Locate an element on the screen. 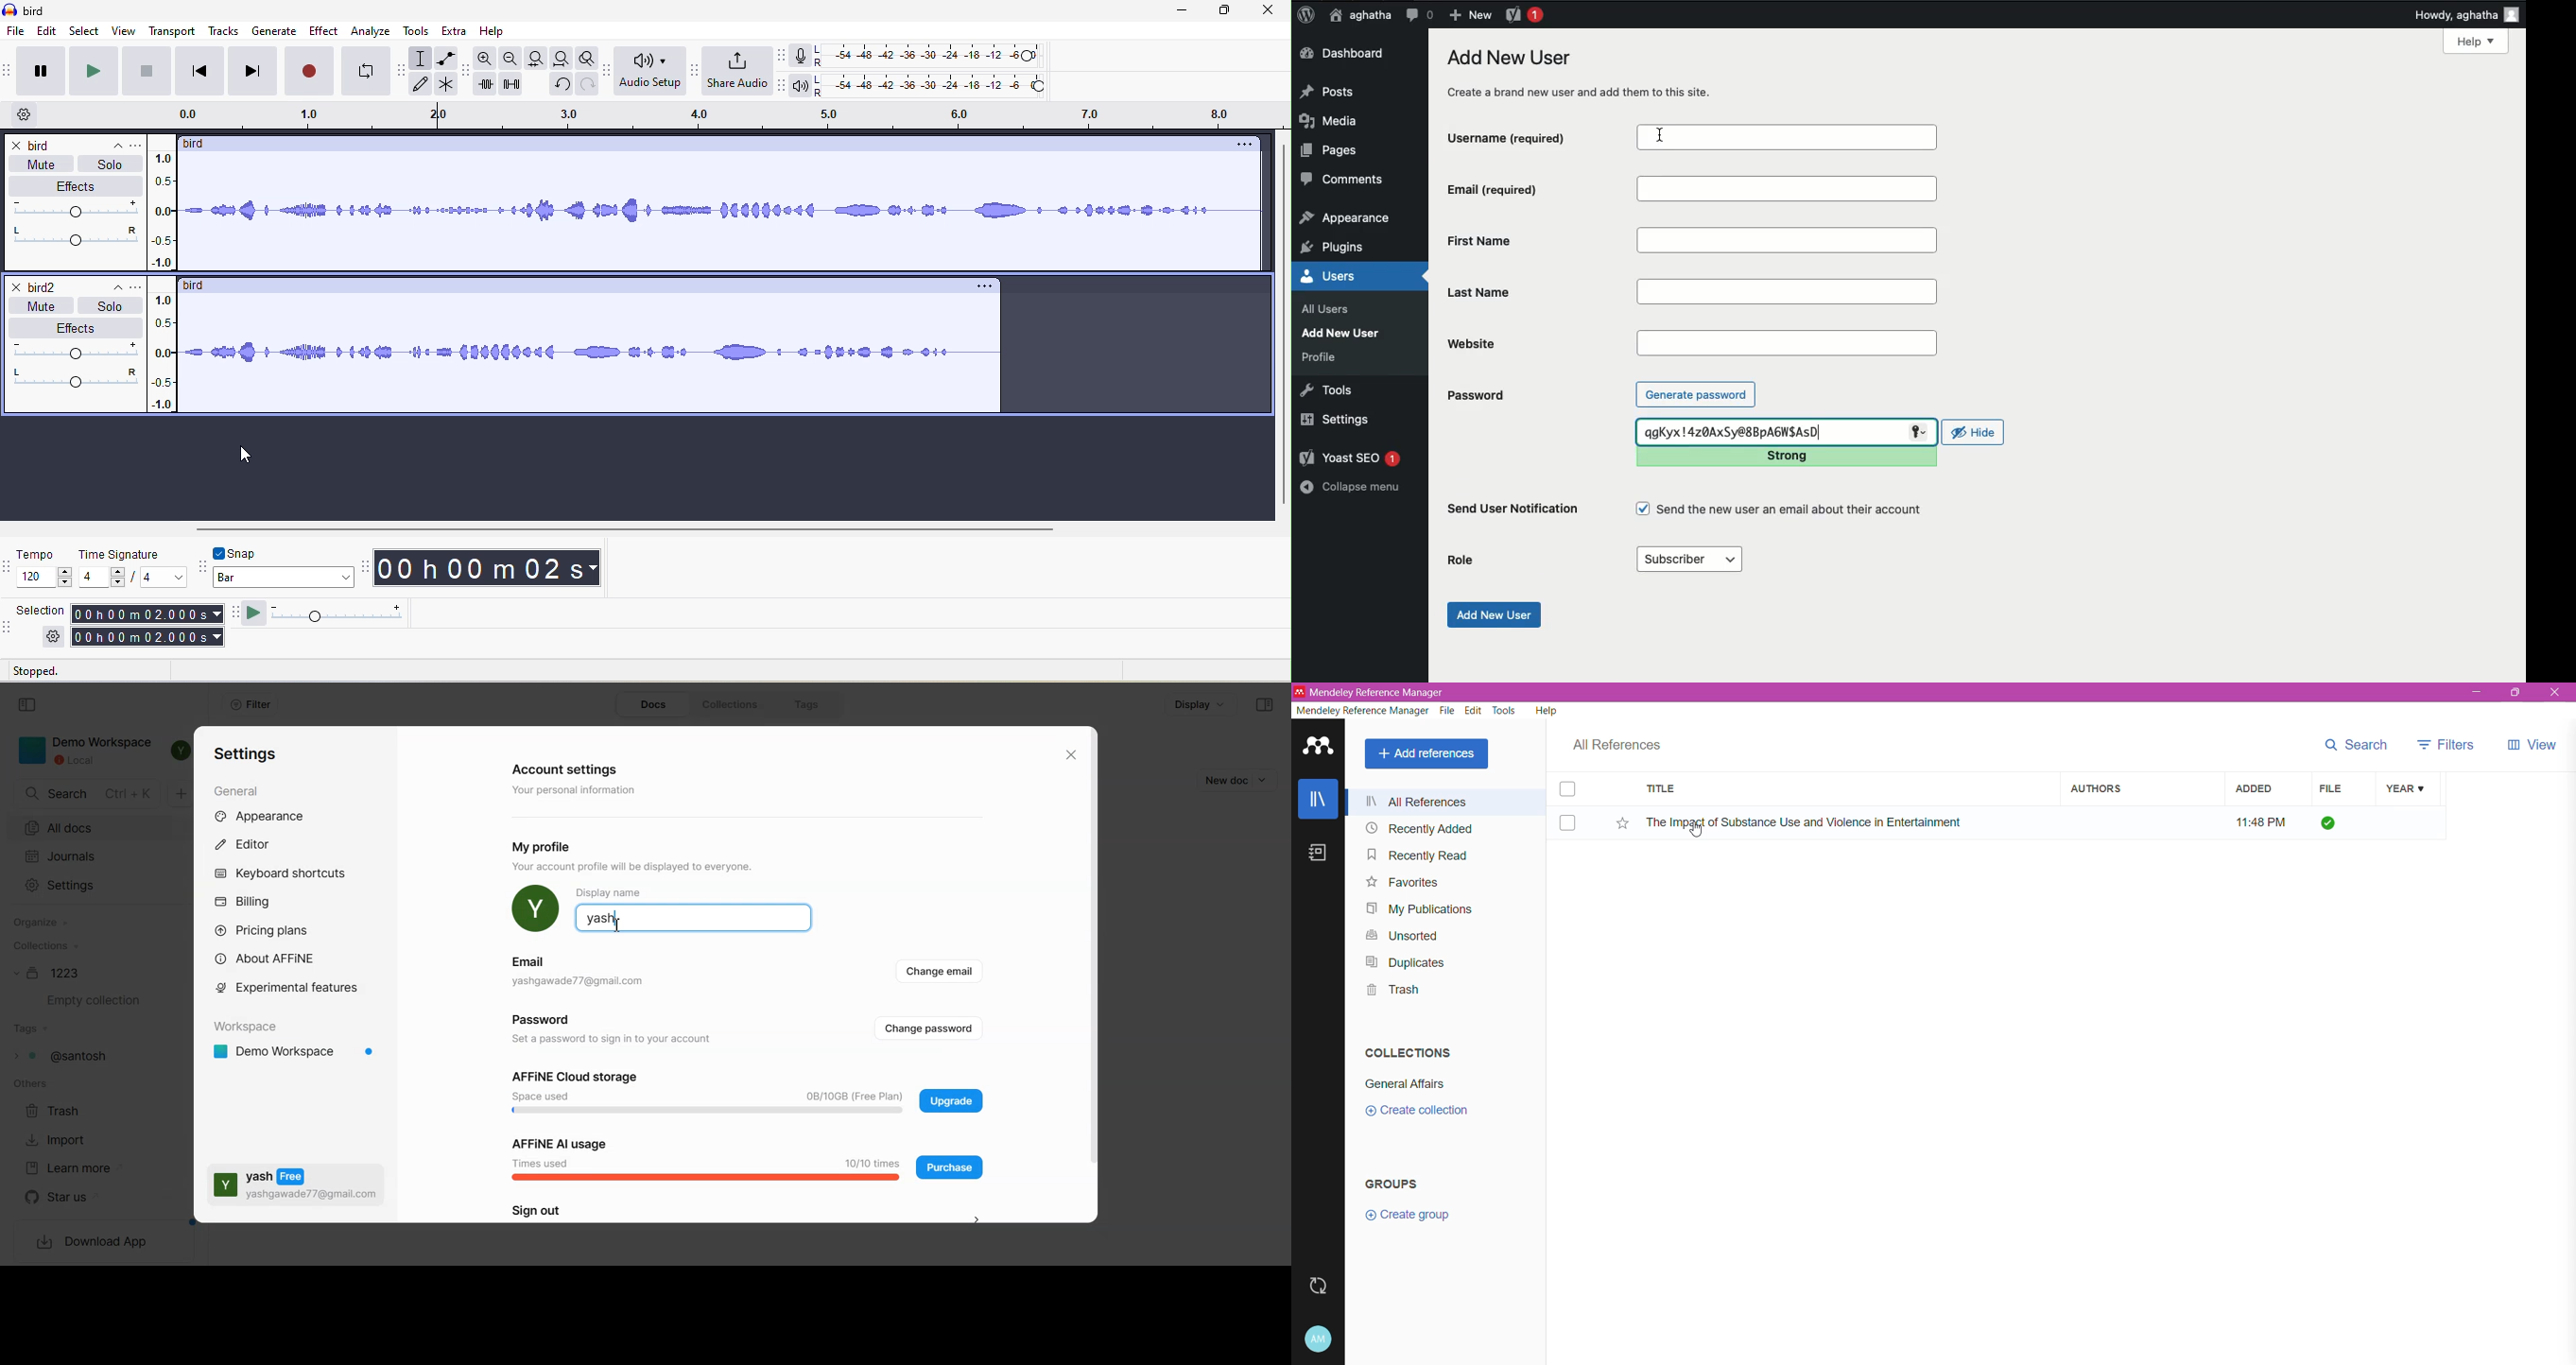  solo is located at coordinates (111, 304).